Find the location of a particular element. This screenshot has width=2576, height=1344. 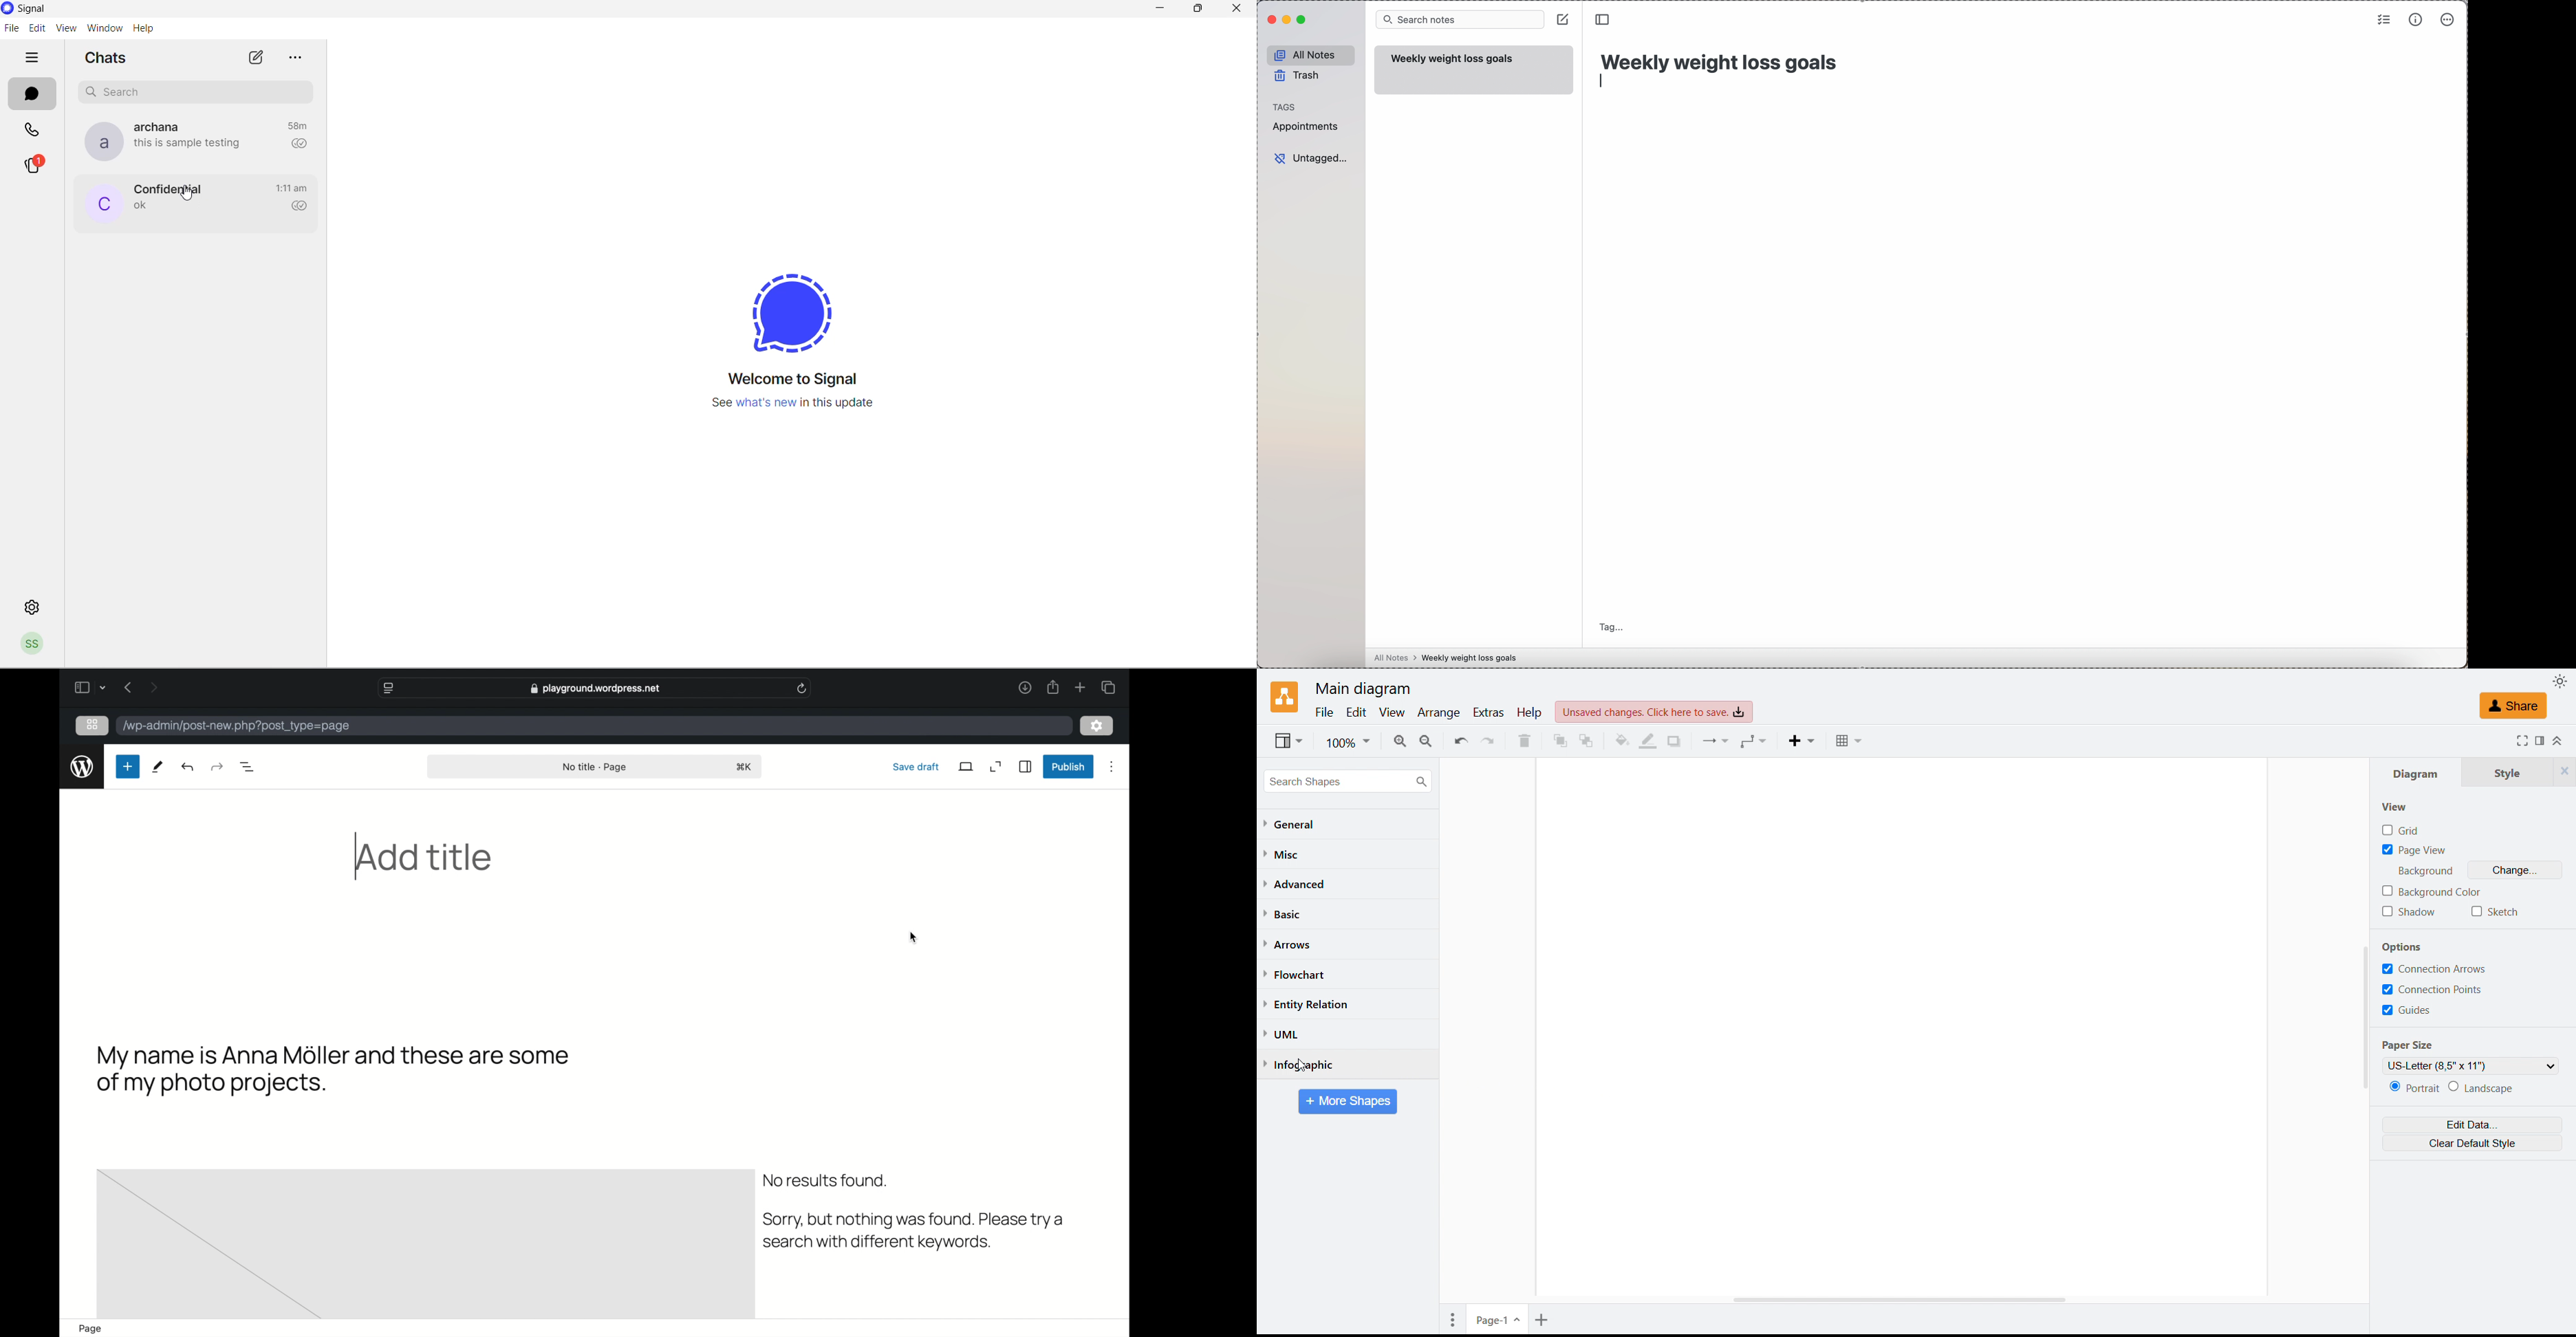

Flow chart is located at coordinates (1296, 975).